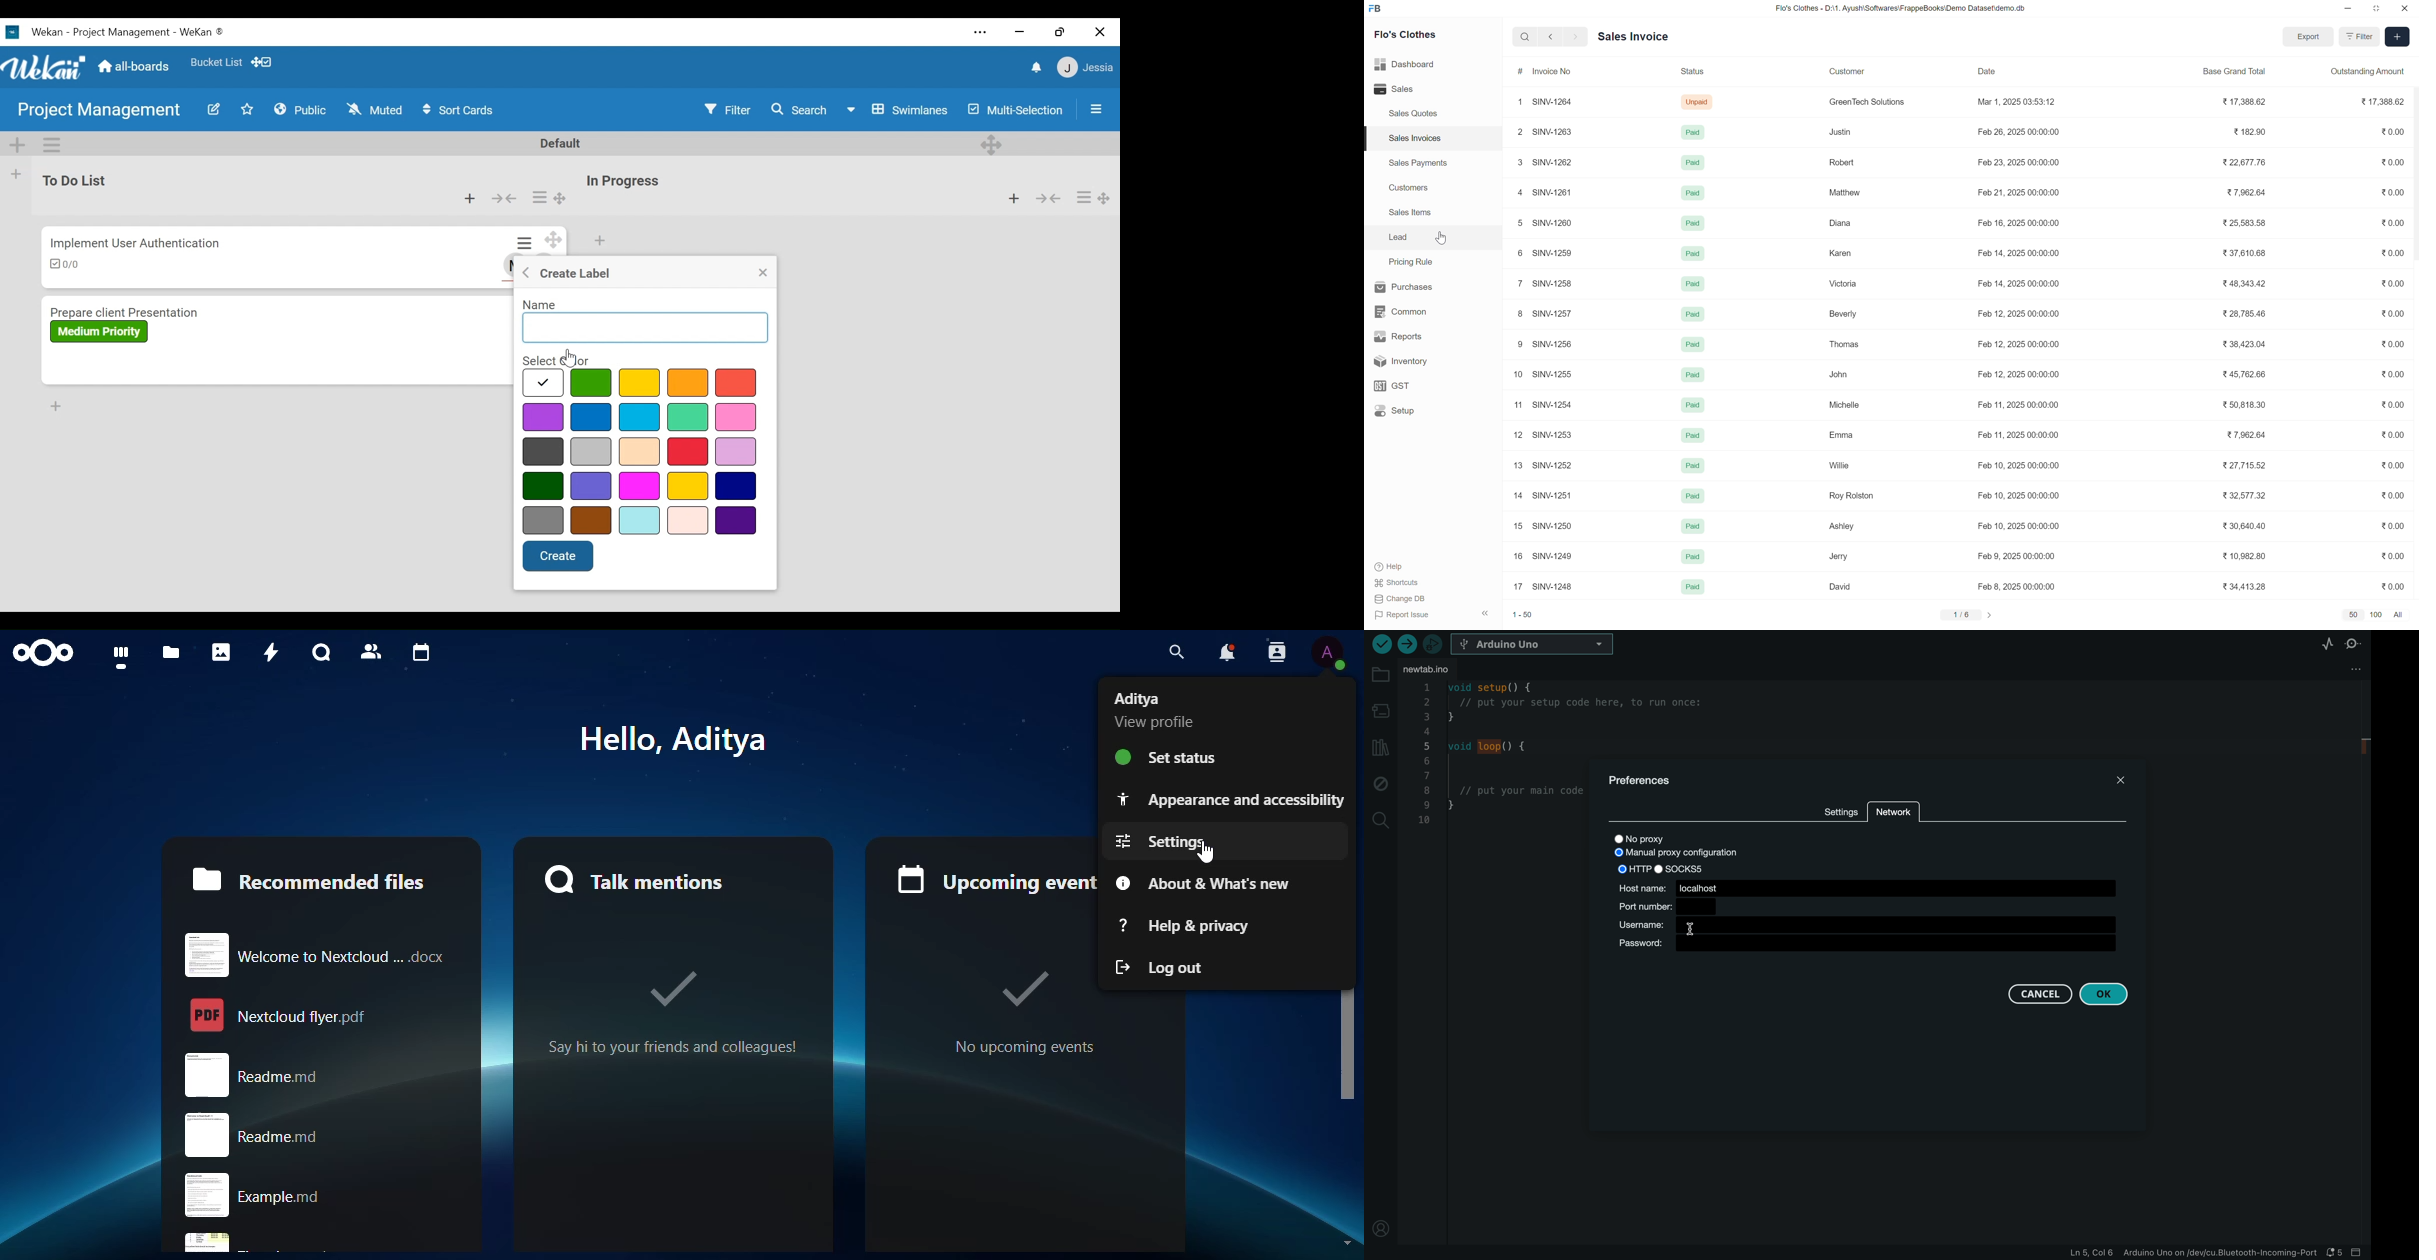 This screenshot has height=1260, width=2436. Describe the element at coordinates (2390, 222) in the screenshot. I see `0.00` at that location.